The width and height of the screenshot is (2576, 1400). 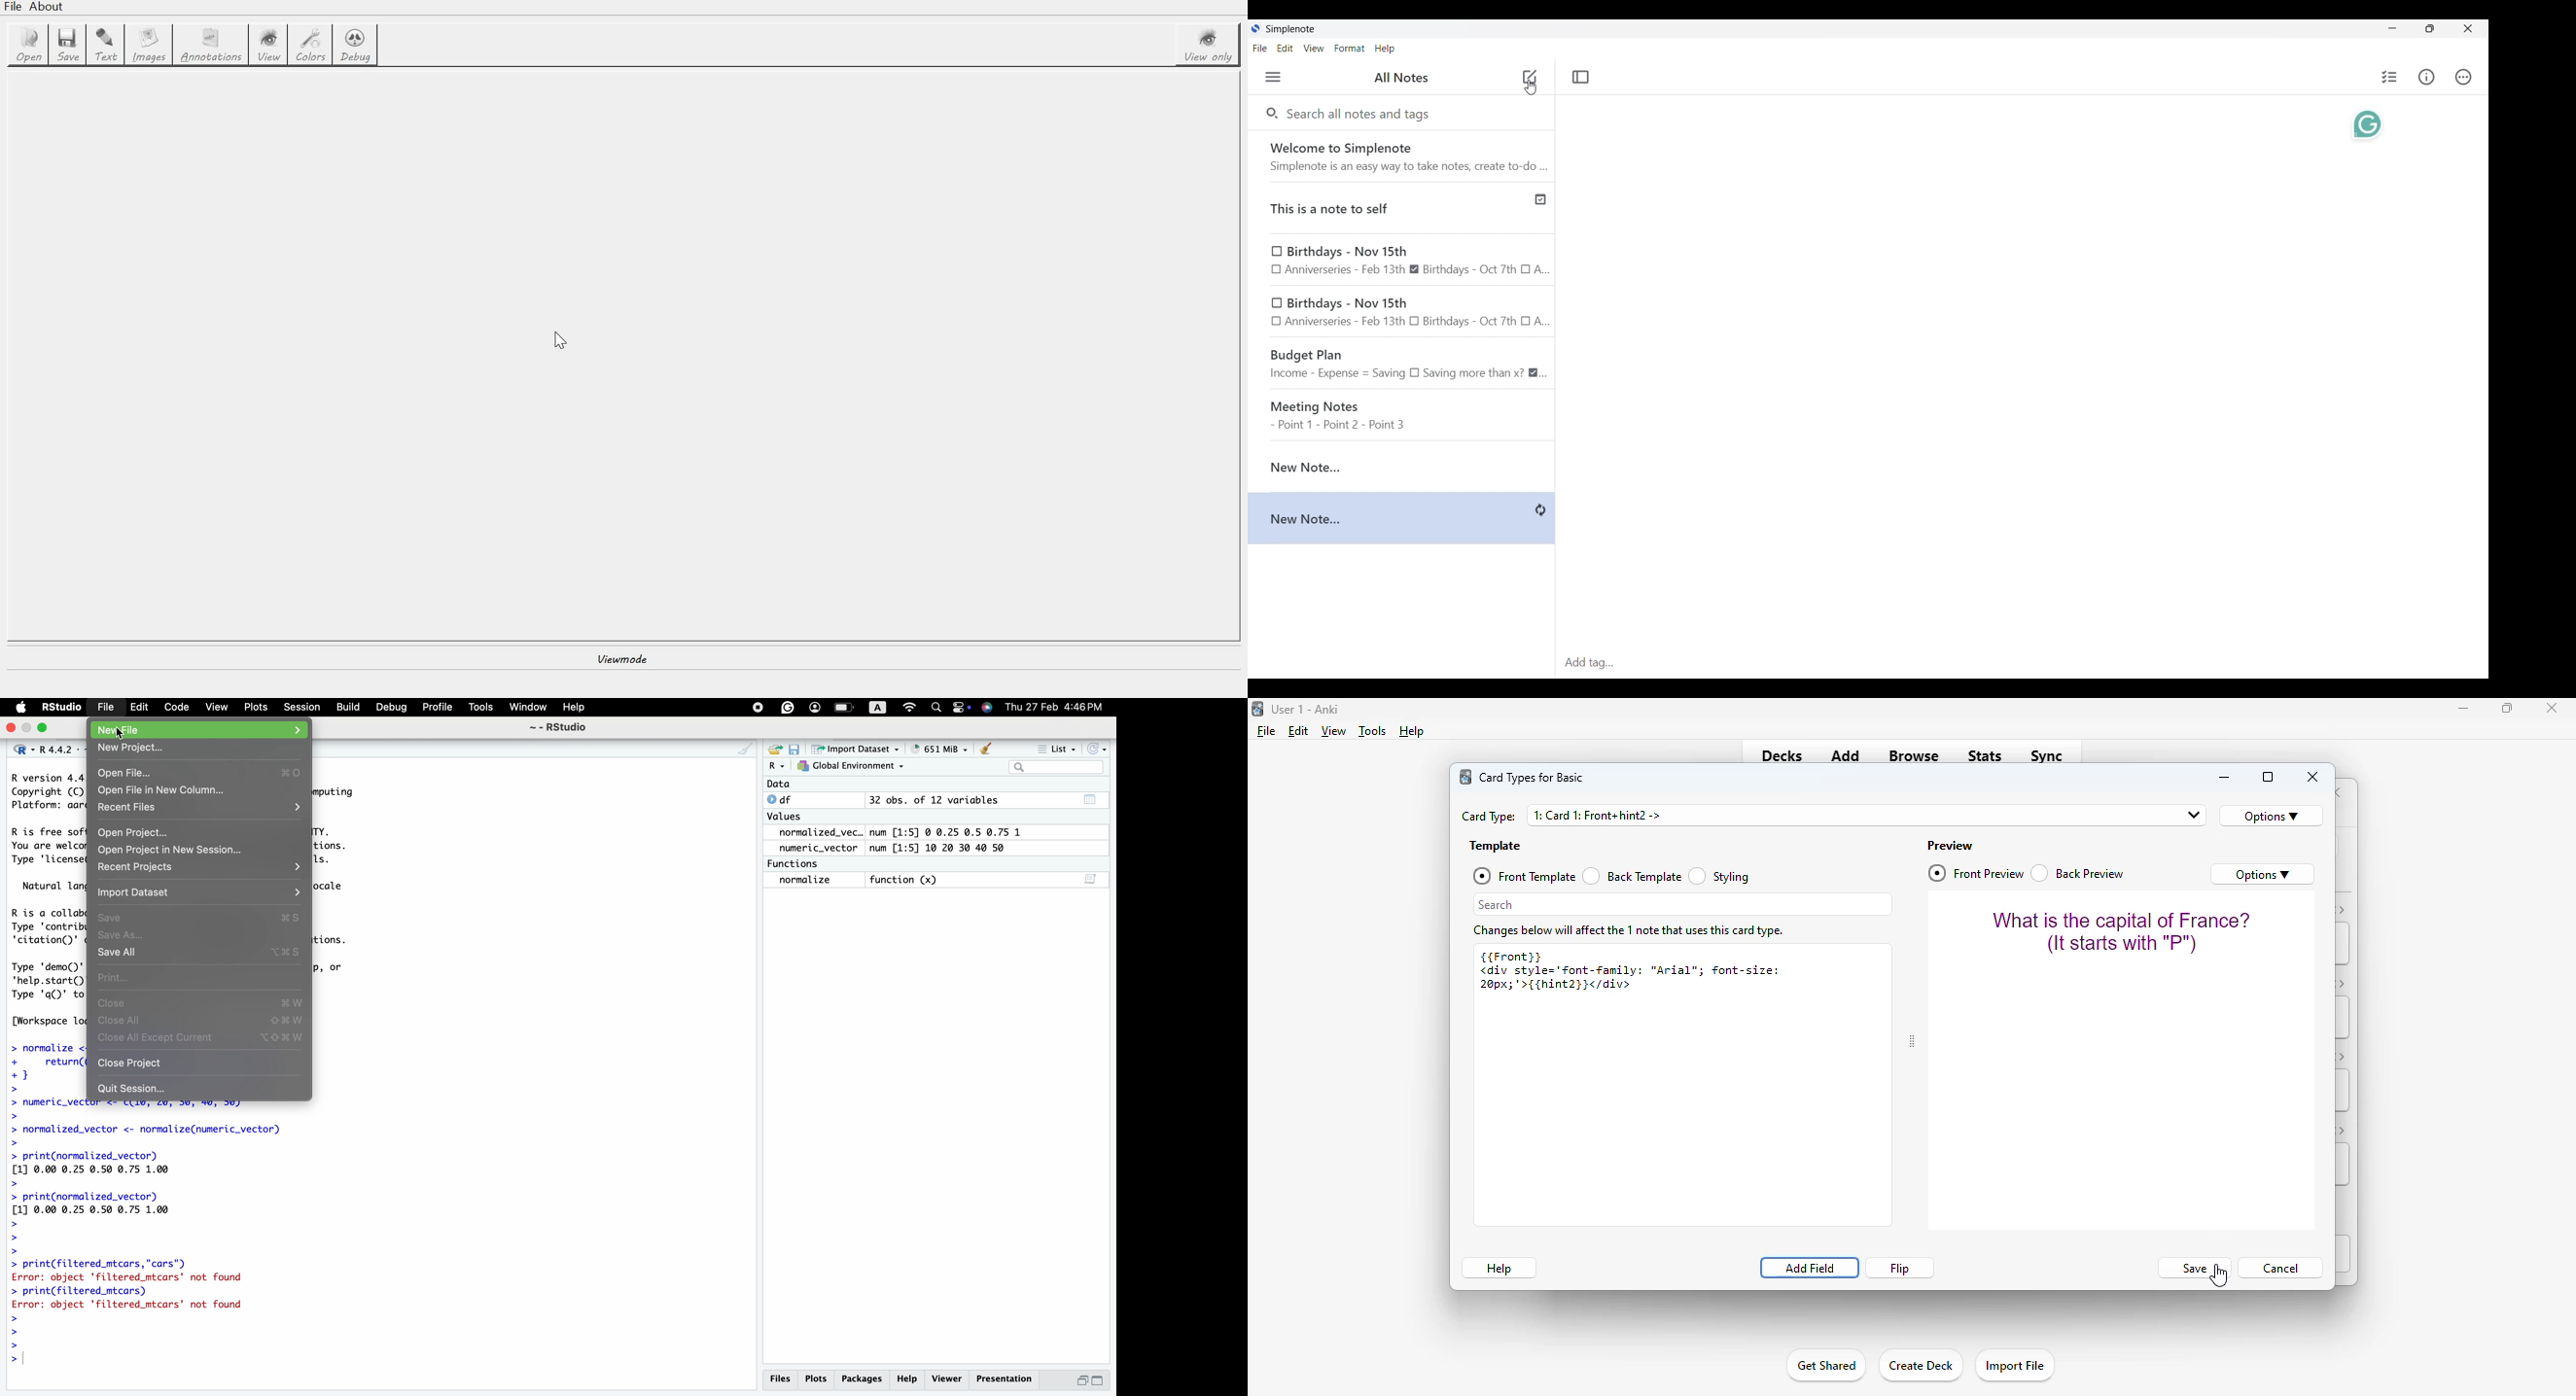 I want to click on Current note highlighted, so click(x=1394, y=463).